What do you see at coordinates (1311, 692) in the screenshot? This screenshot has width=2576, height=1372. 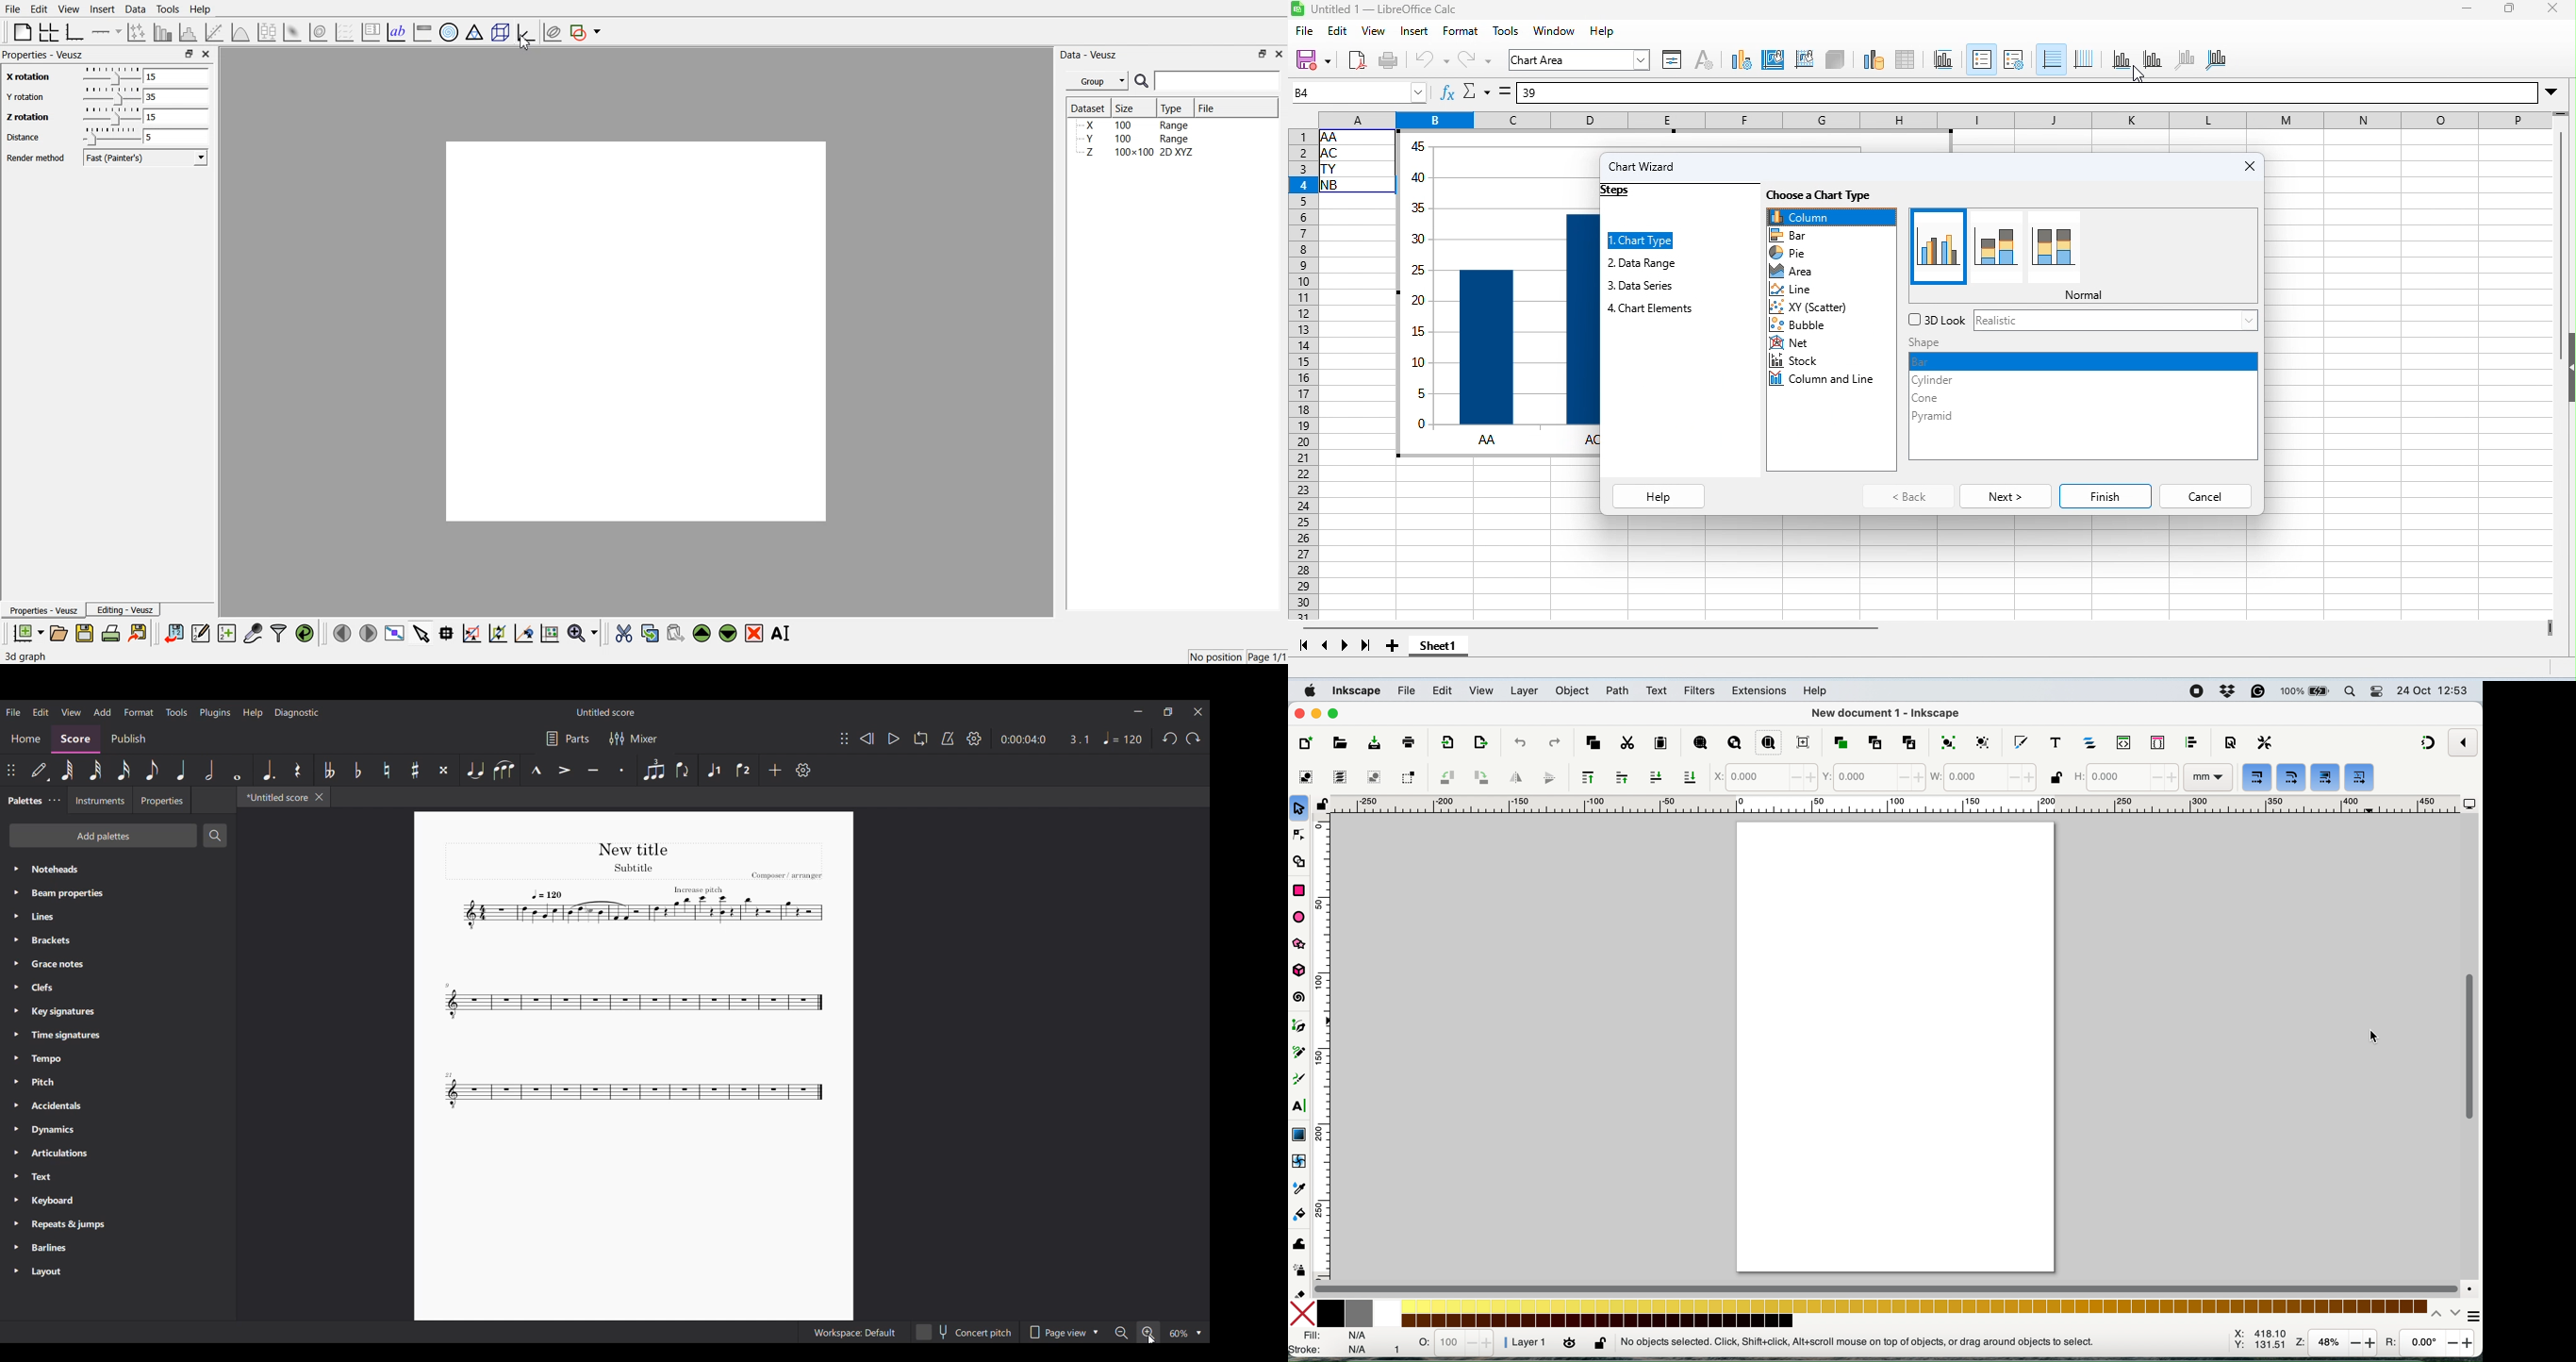 I see `system logo` at bounding box center [1311, 692].